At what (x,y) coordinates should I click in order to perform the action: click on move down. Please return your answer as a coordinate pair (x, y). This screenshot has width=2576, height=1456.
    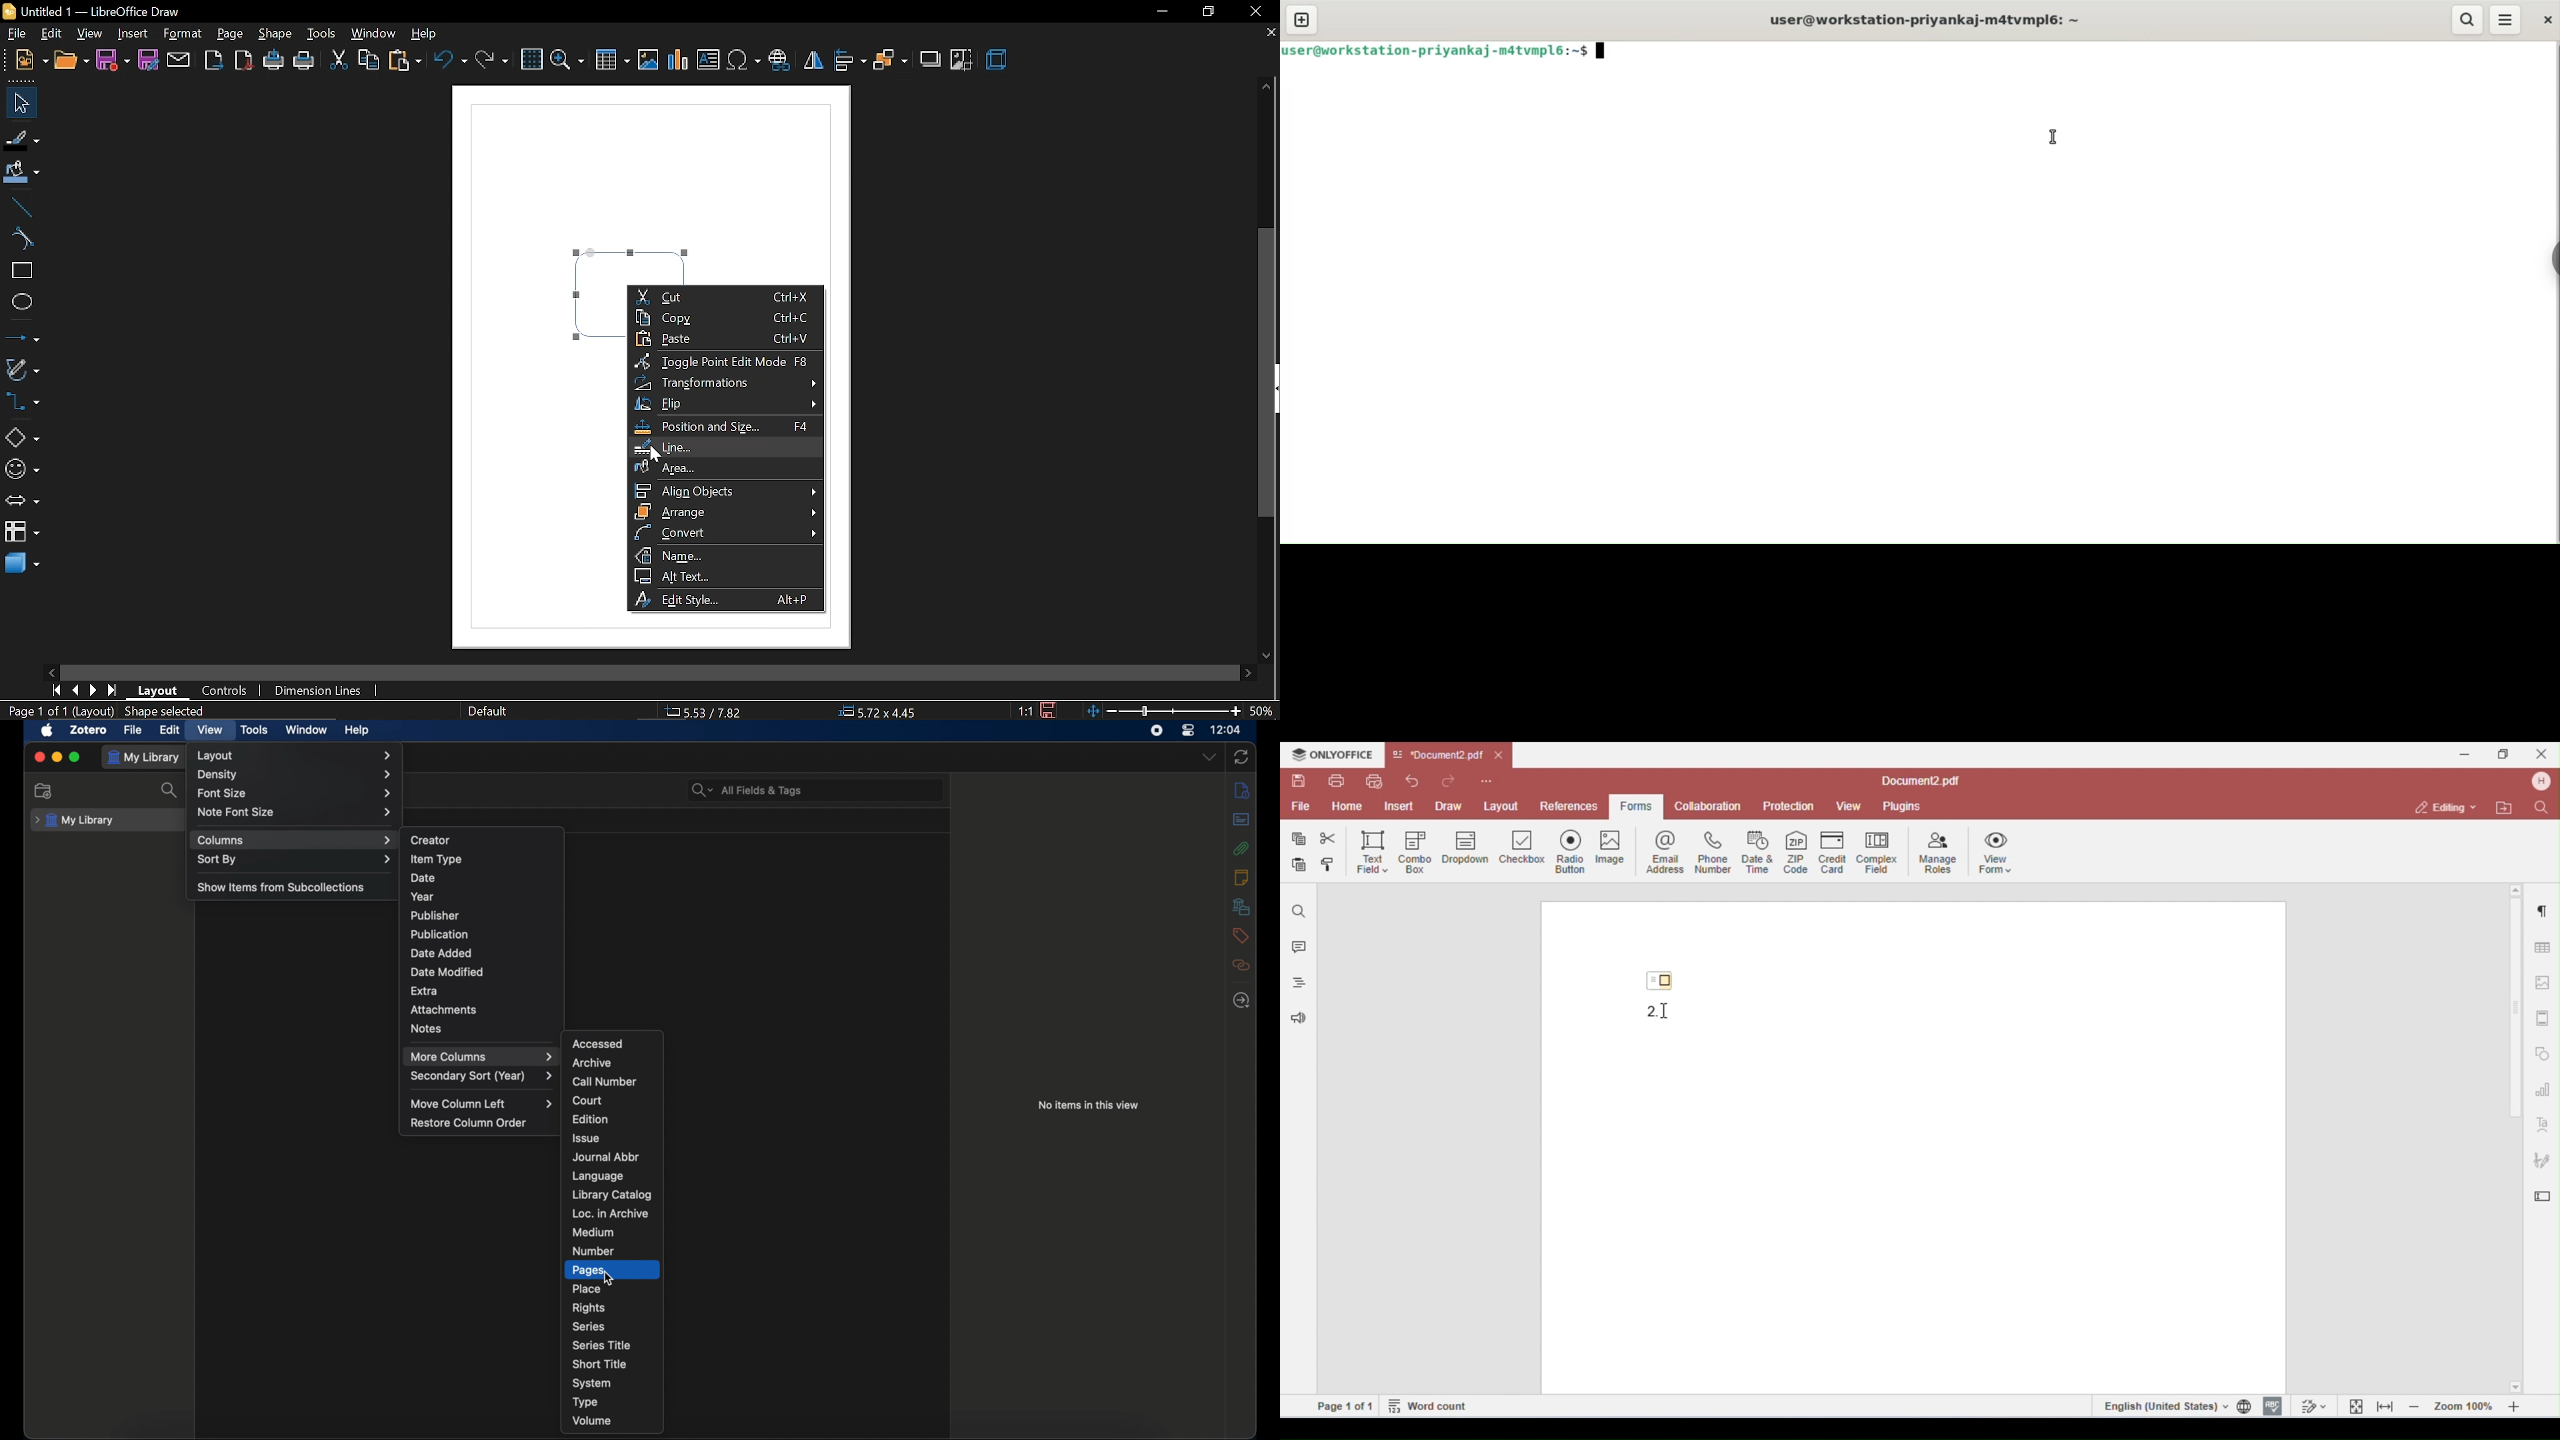
    Looking at the image, I should click on (1270, 657).